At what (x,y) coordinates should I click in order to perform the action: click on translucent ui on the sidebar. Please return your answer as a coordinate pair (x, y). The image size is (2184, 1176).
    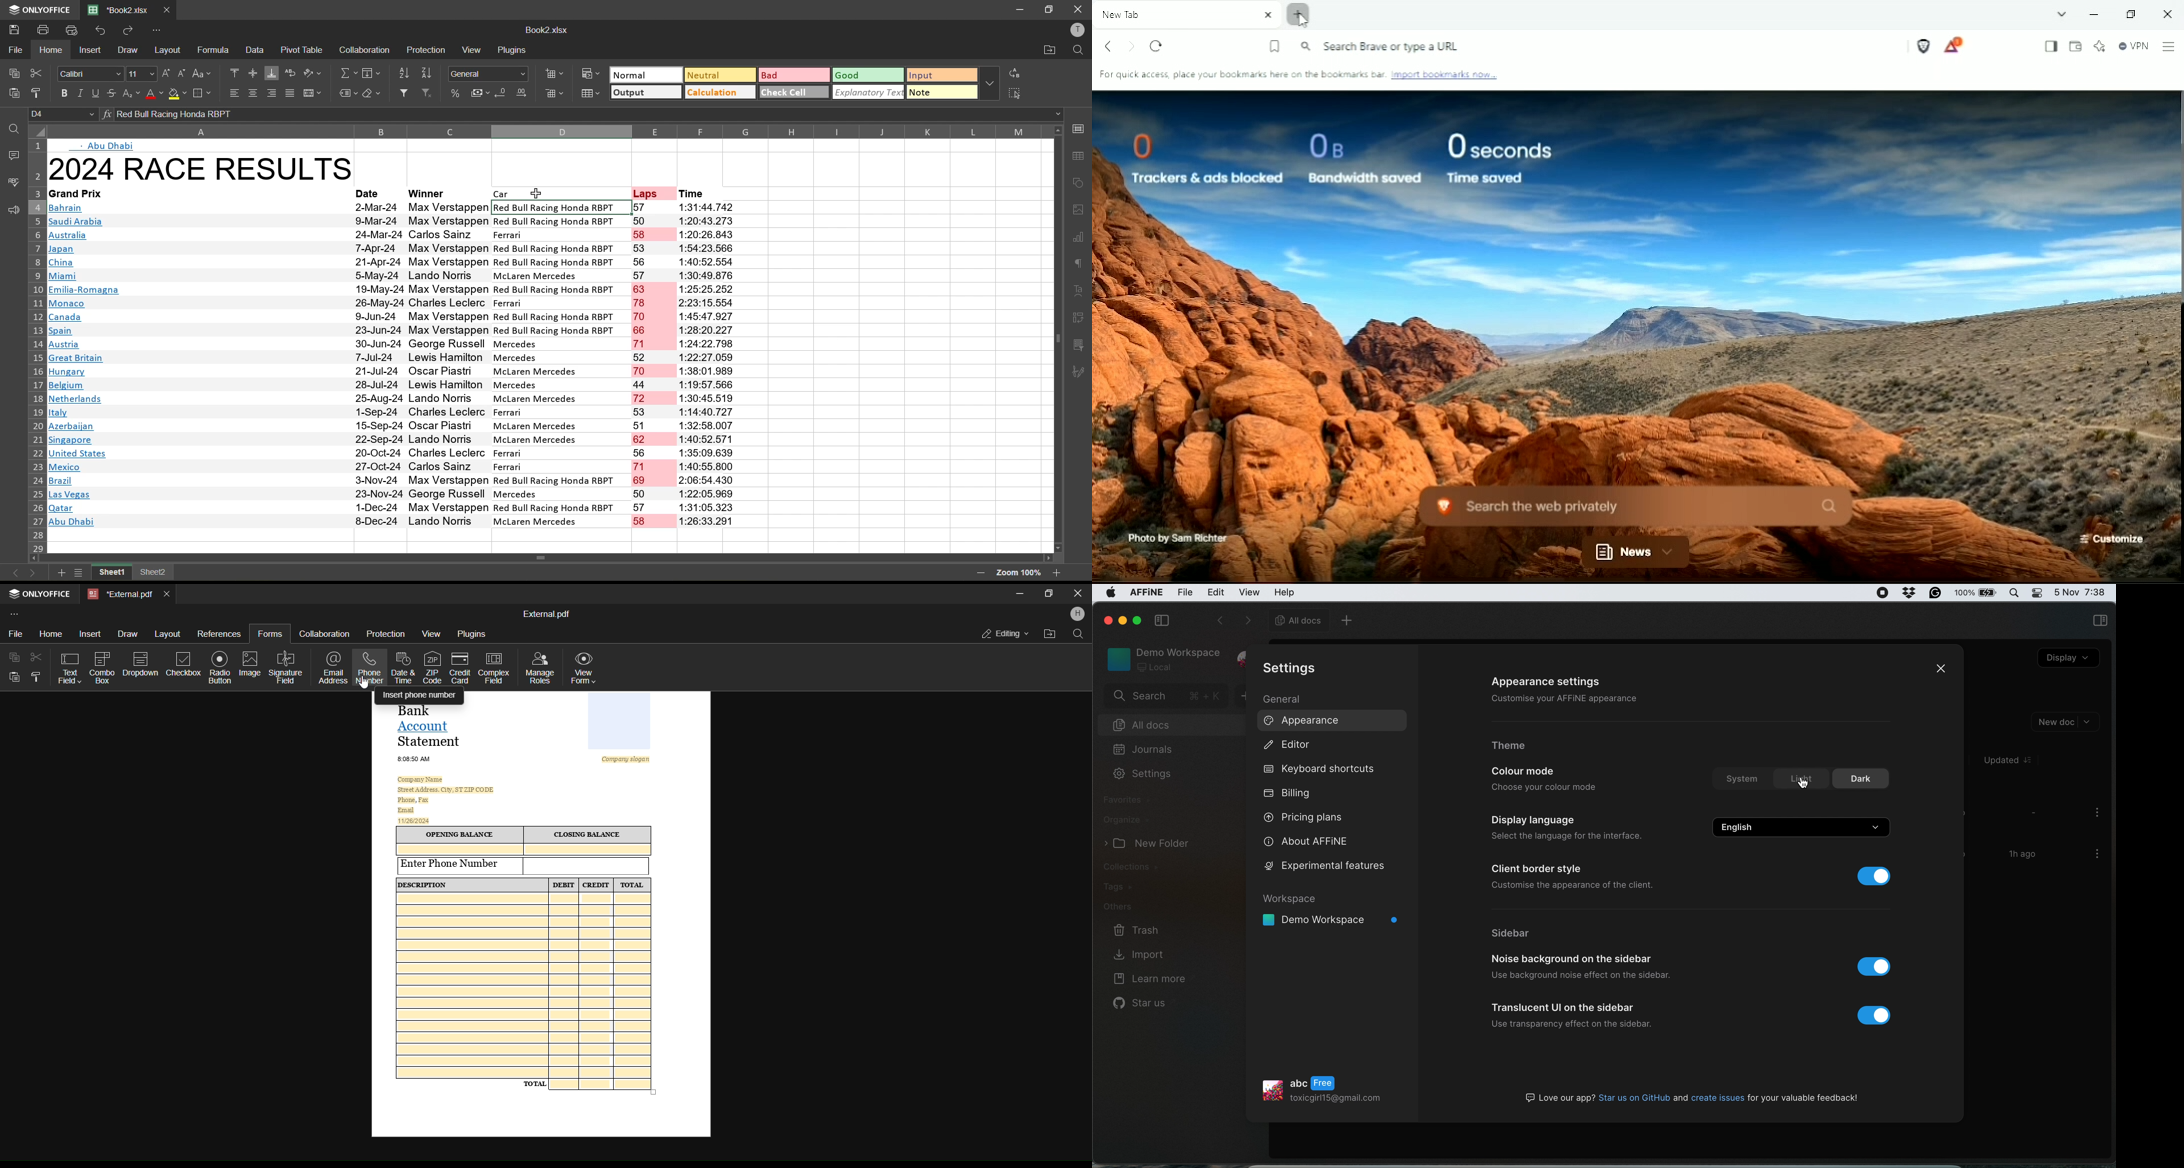
    Looking at the image, I should click on (1564, 1007).